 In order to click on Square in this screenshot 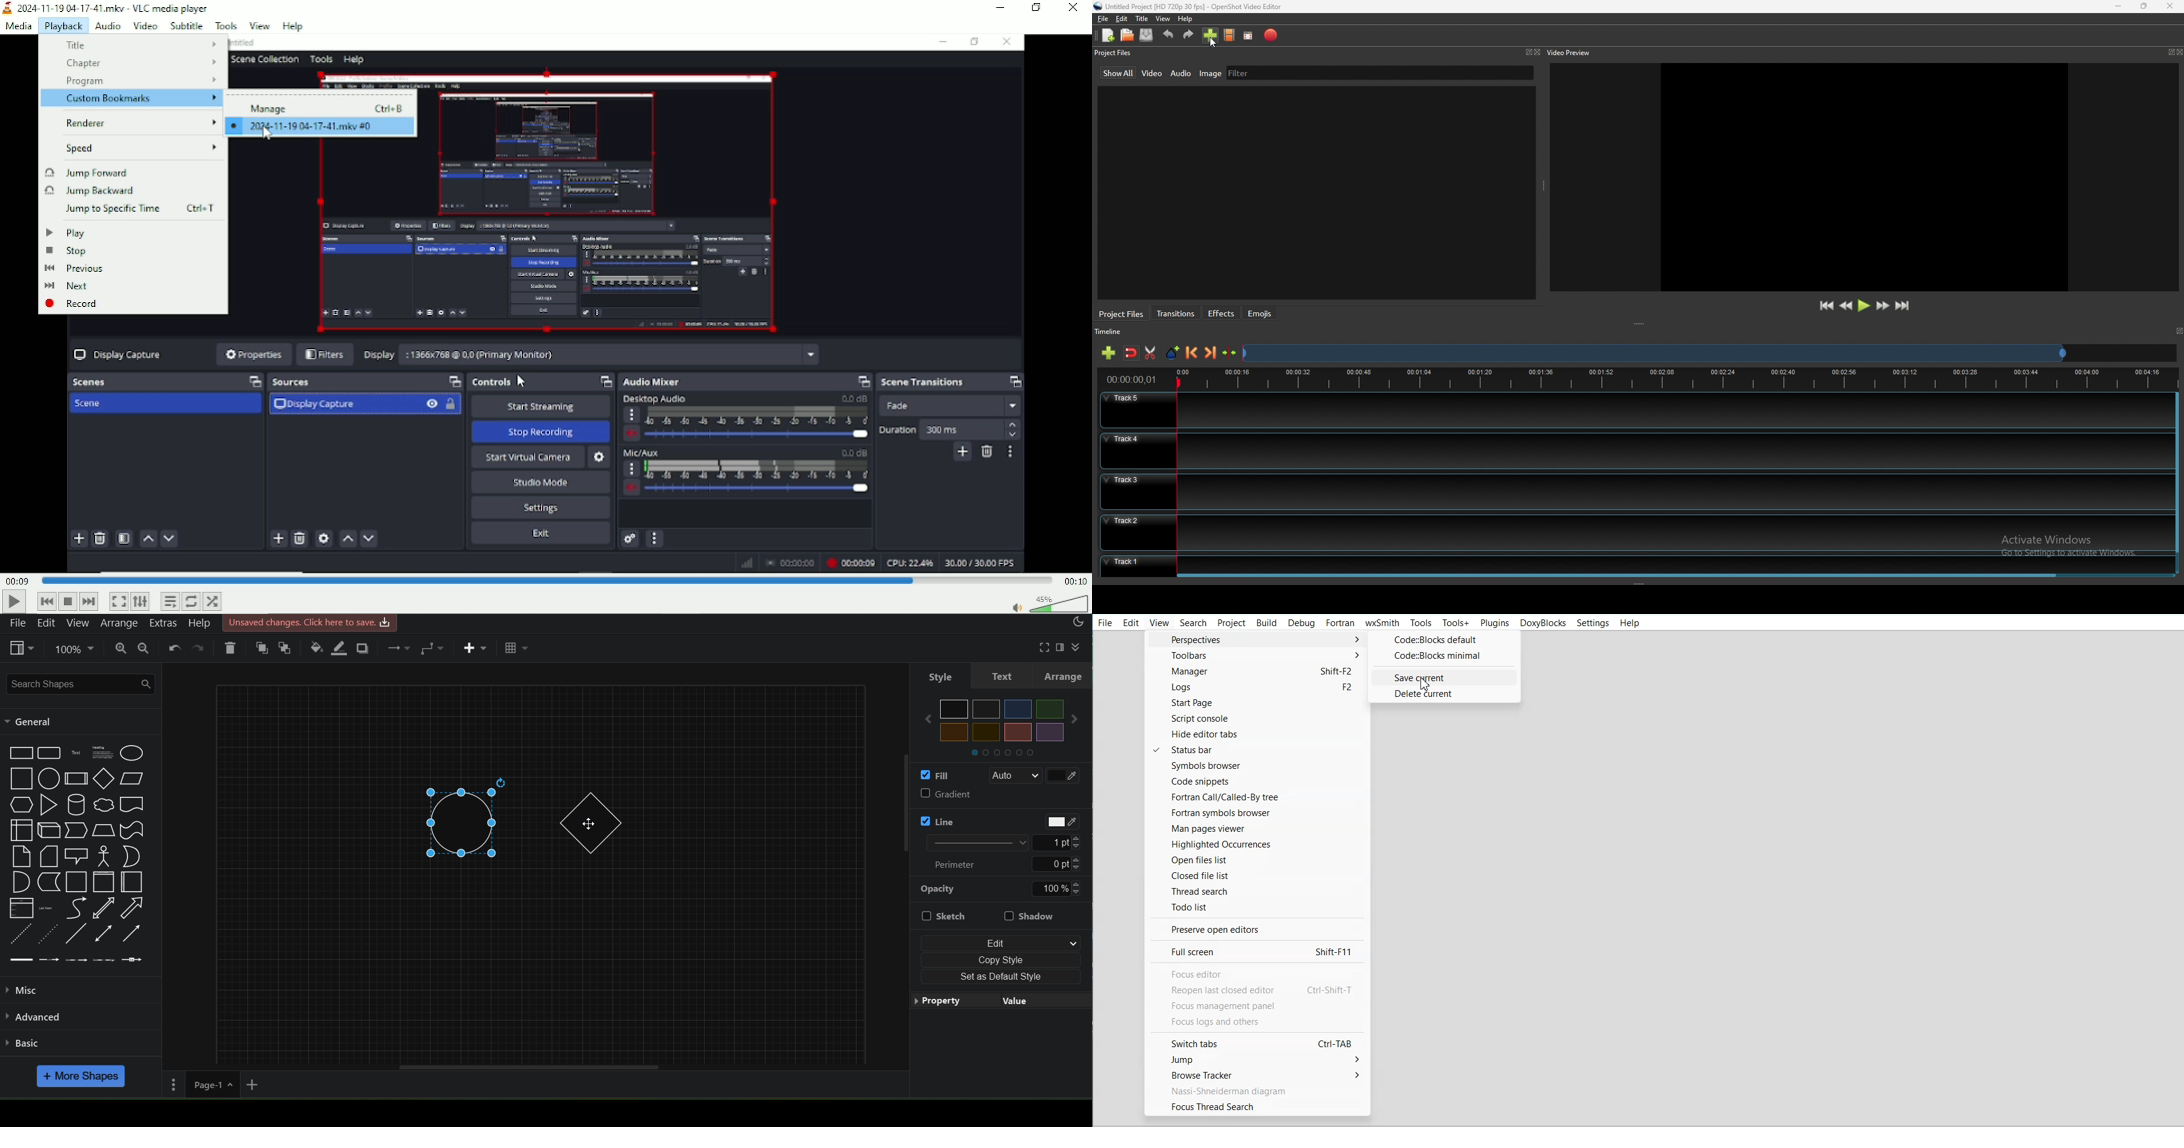, I will do `click(21, 780)`.